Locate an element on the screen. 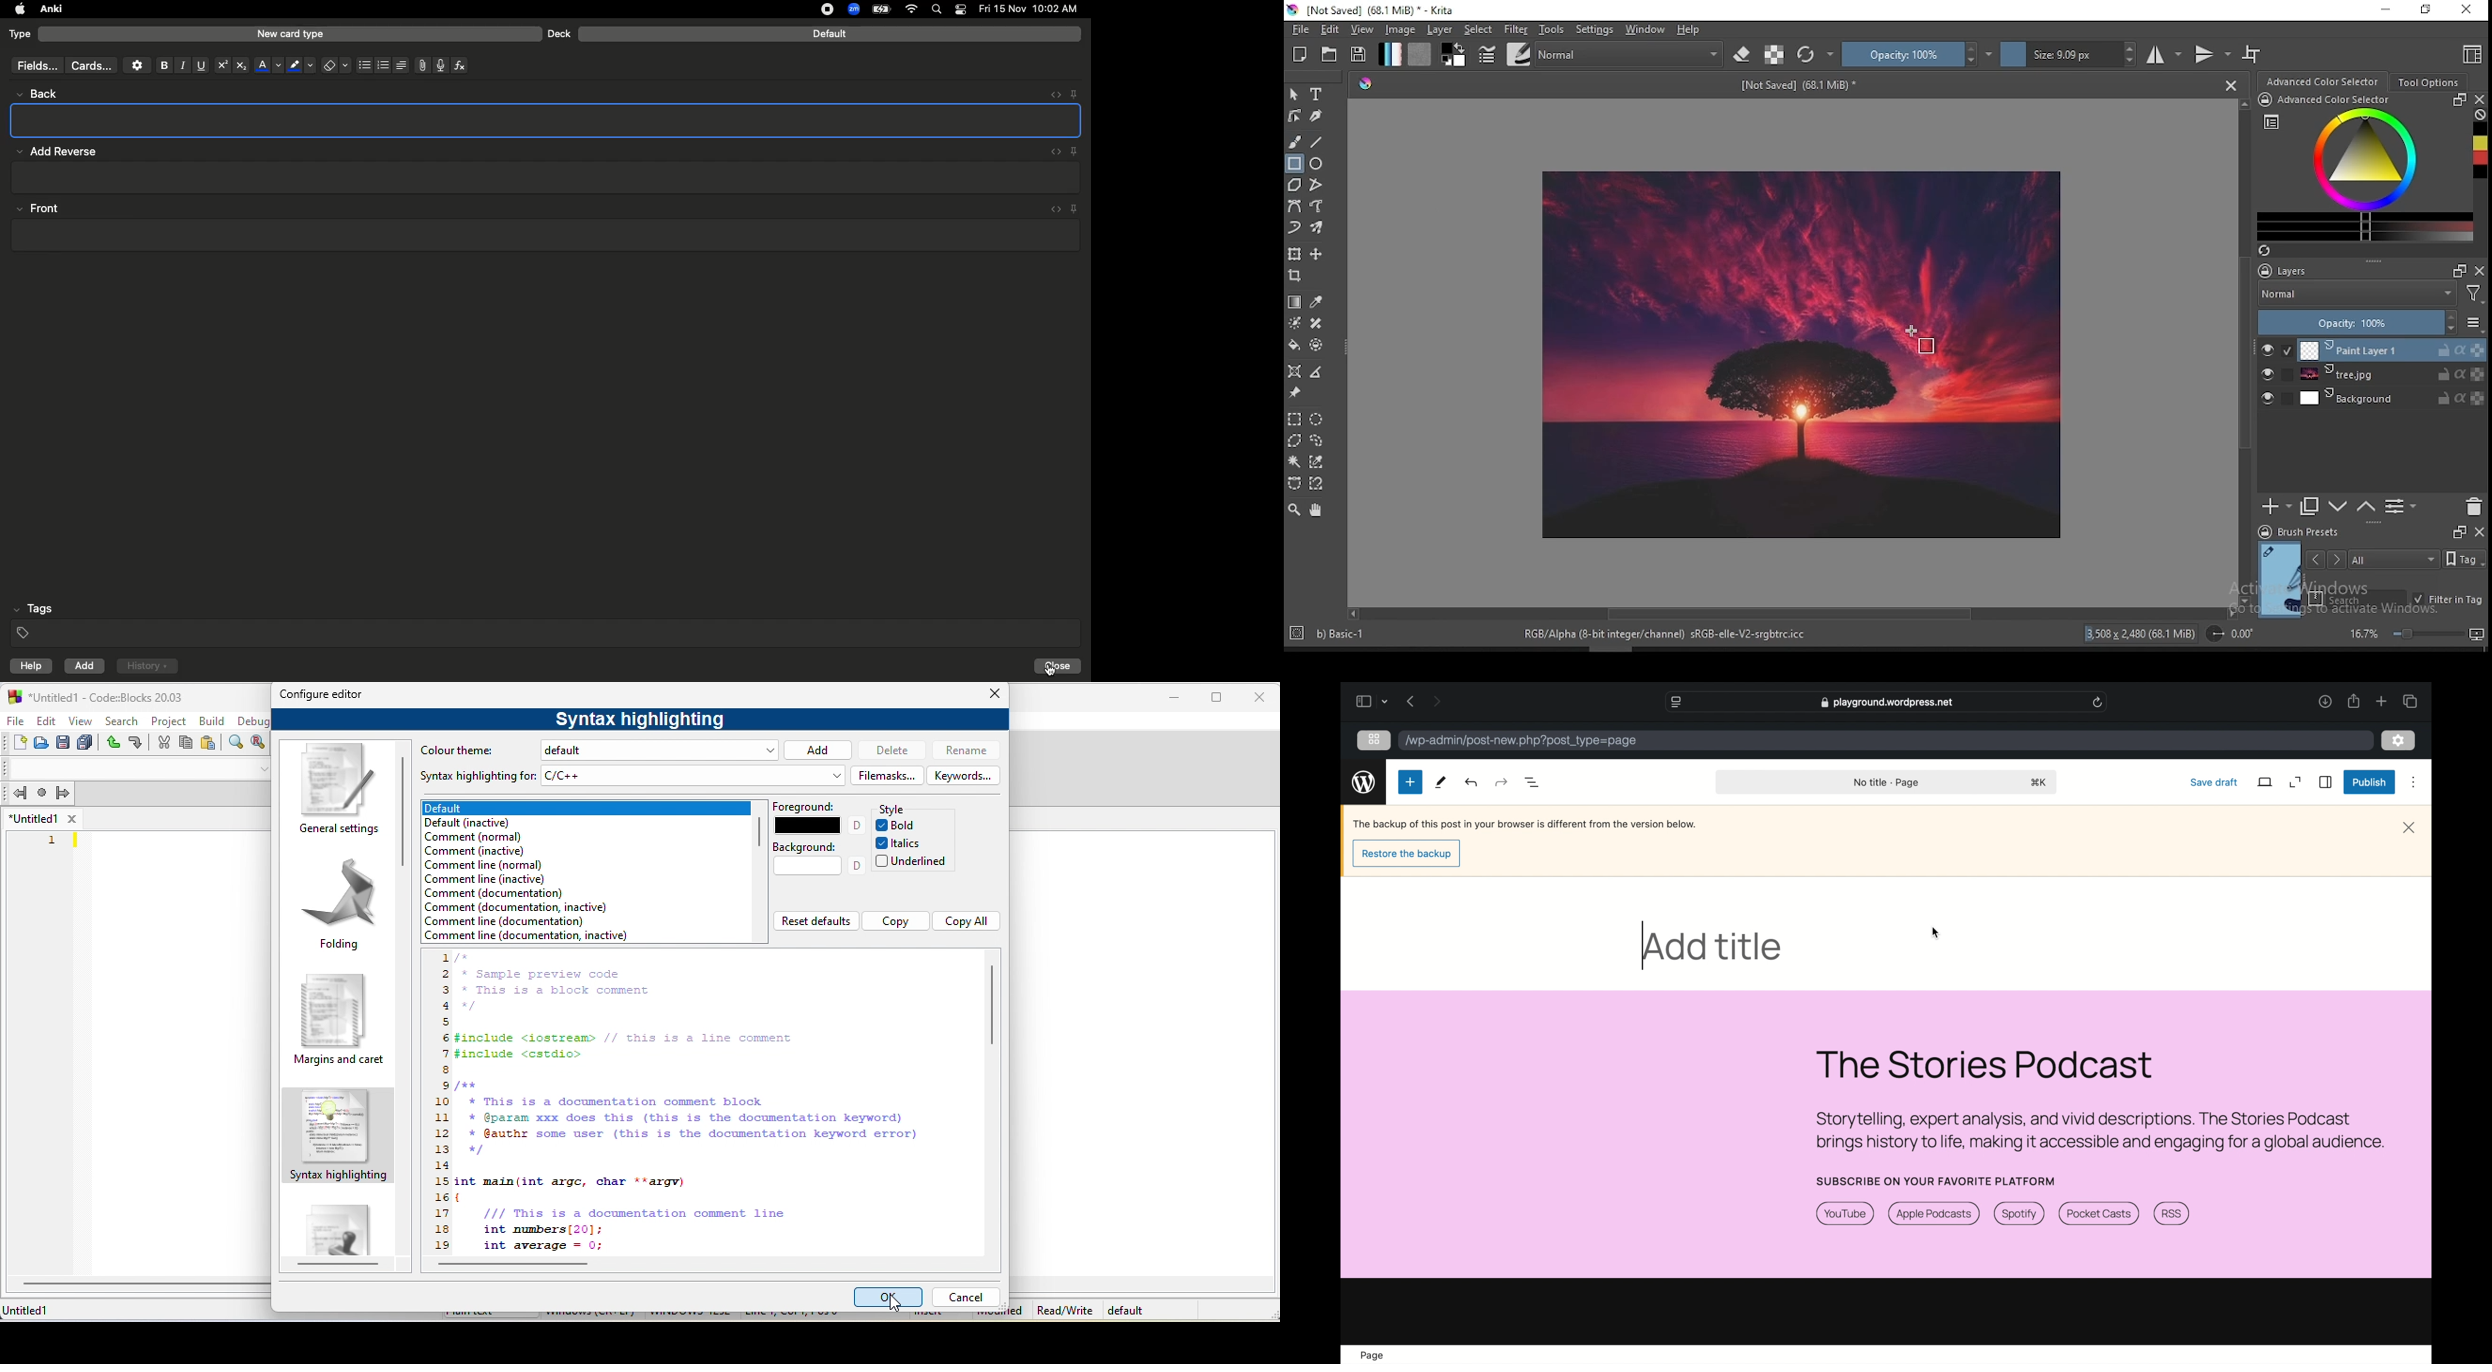 Image resolution: width=2492 pixels, height=1372 pixels. show tab overview is located at coordinates (2410, 700).